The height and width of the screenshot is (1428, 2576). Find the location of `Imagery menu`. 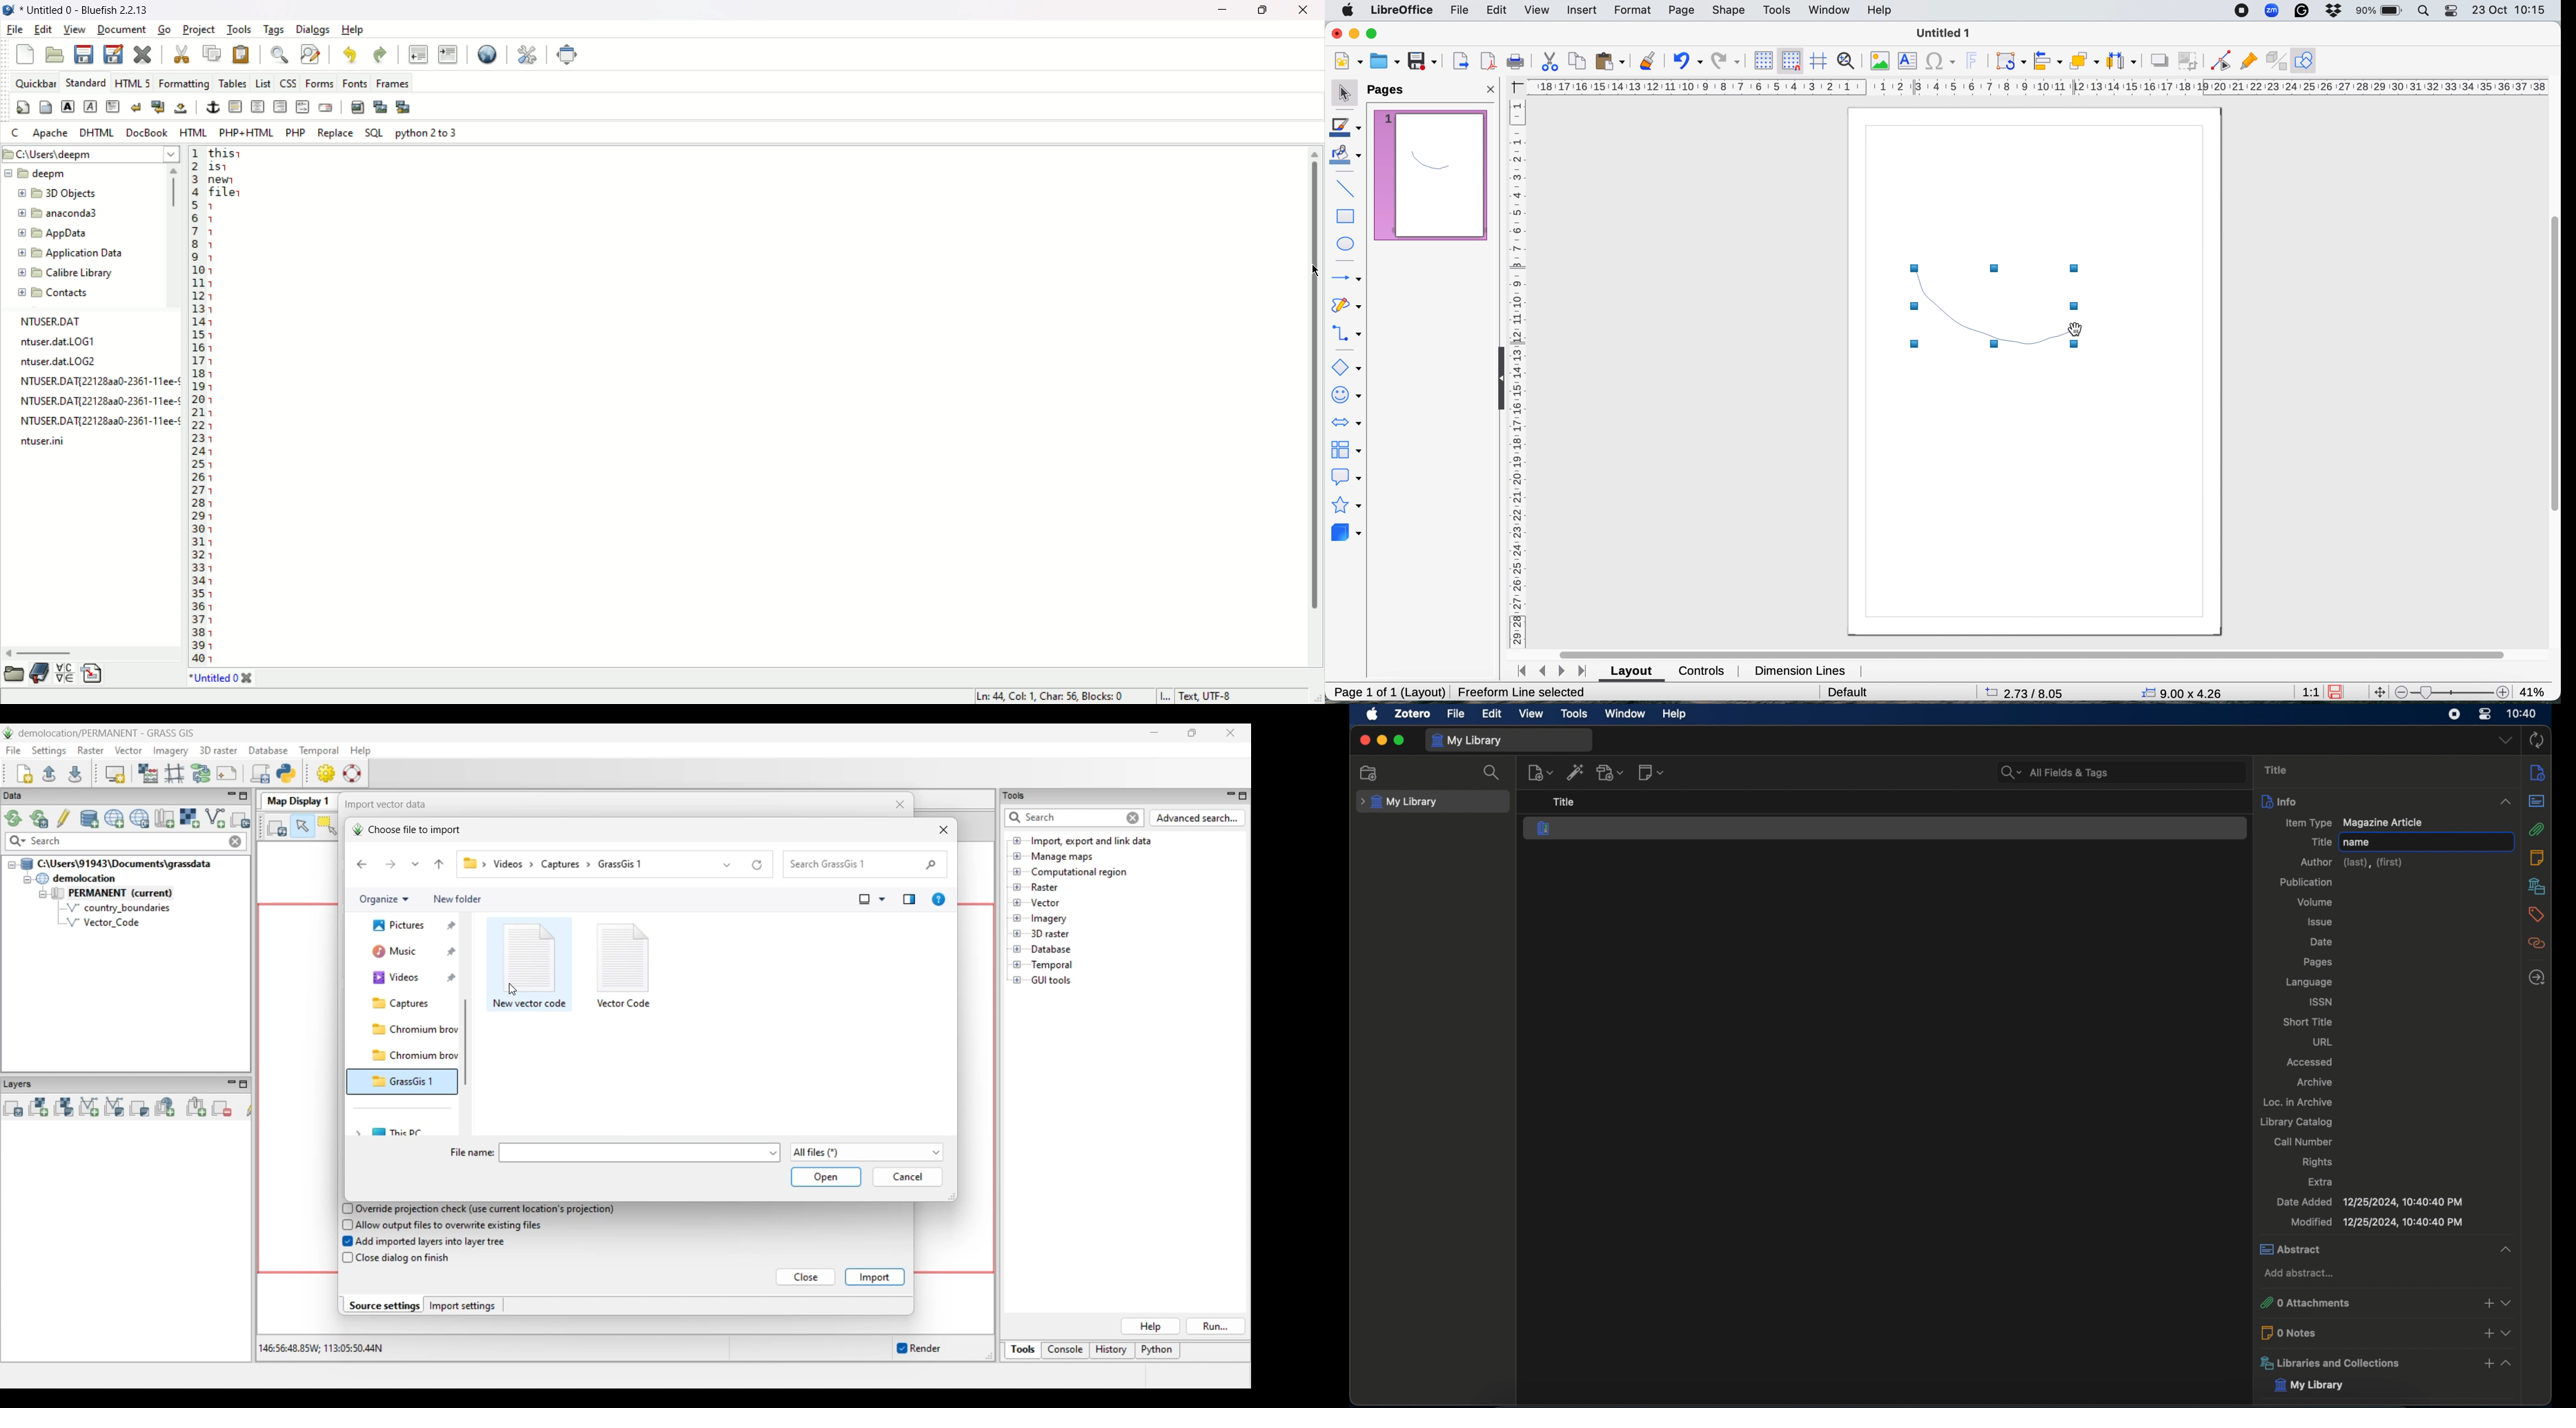

Imagery menu is located at coordinates (171, 751).